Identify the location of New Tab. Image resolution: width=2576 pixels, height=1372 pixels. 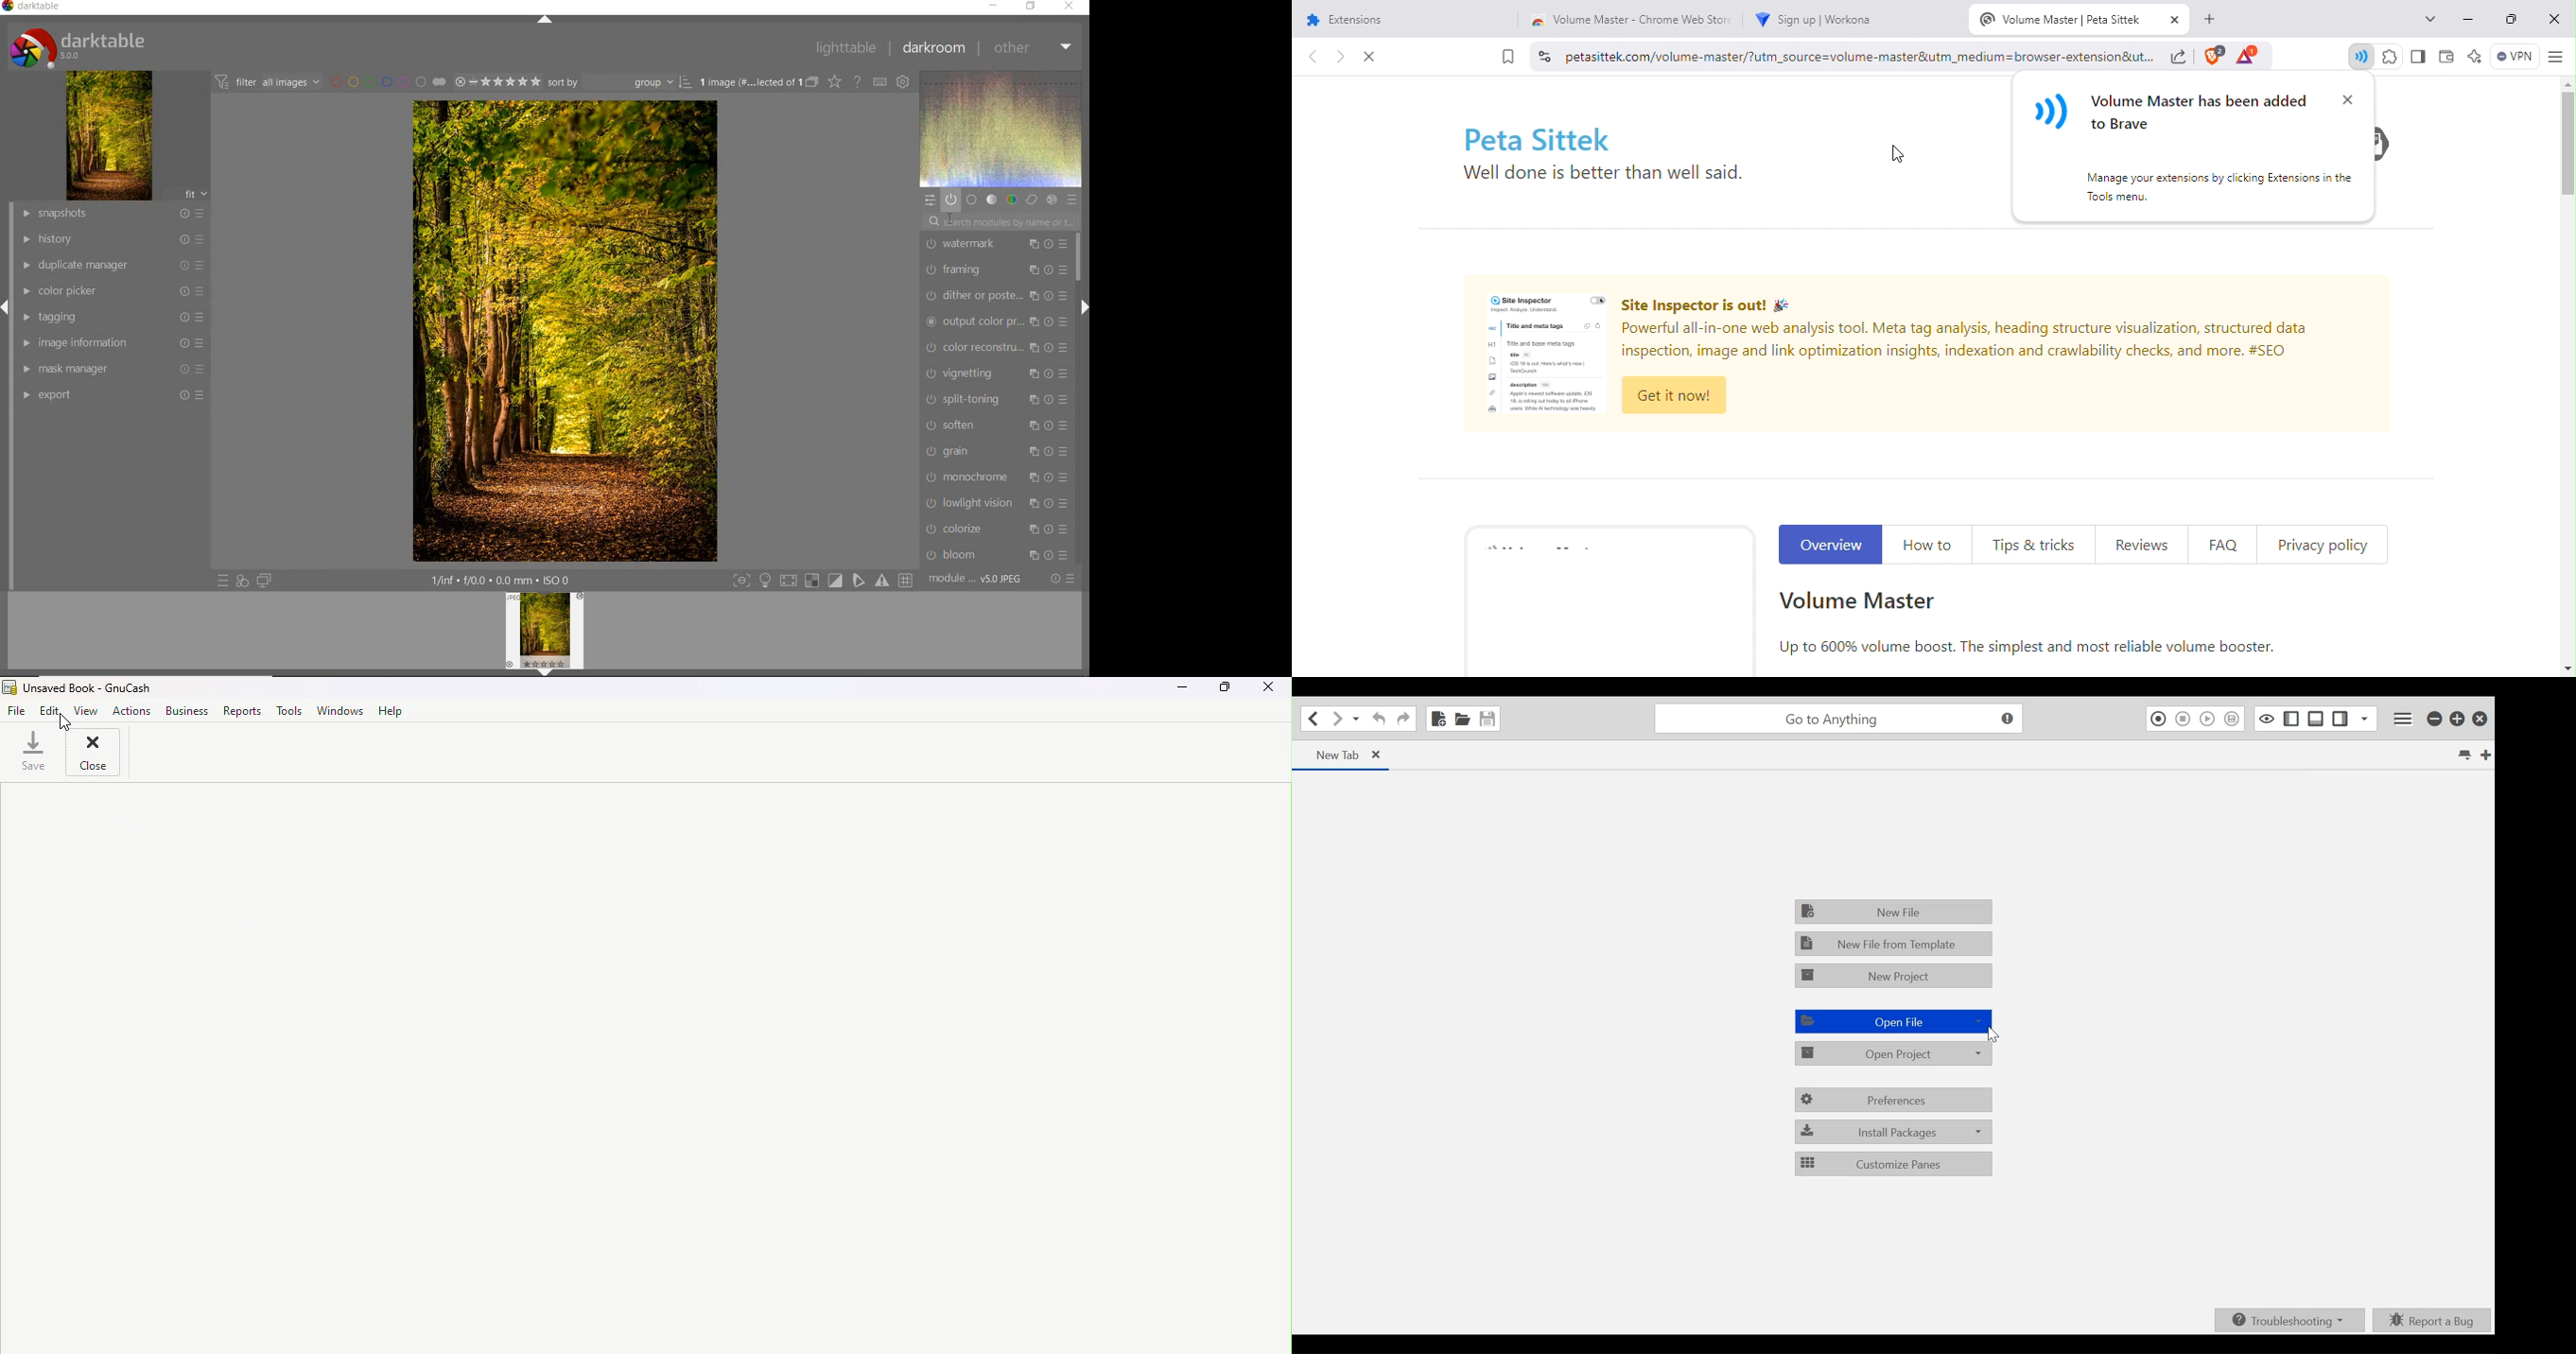
(2486, 756).